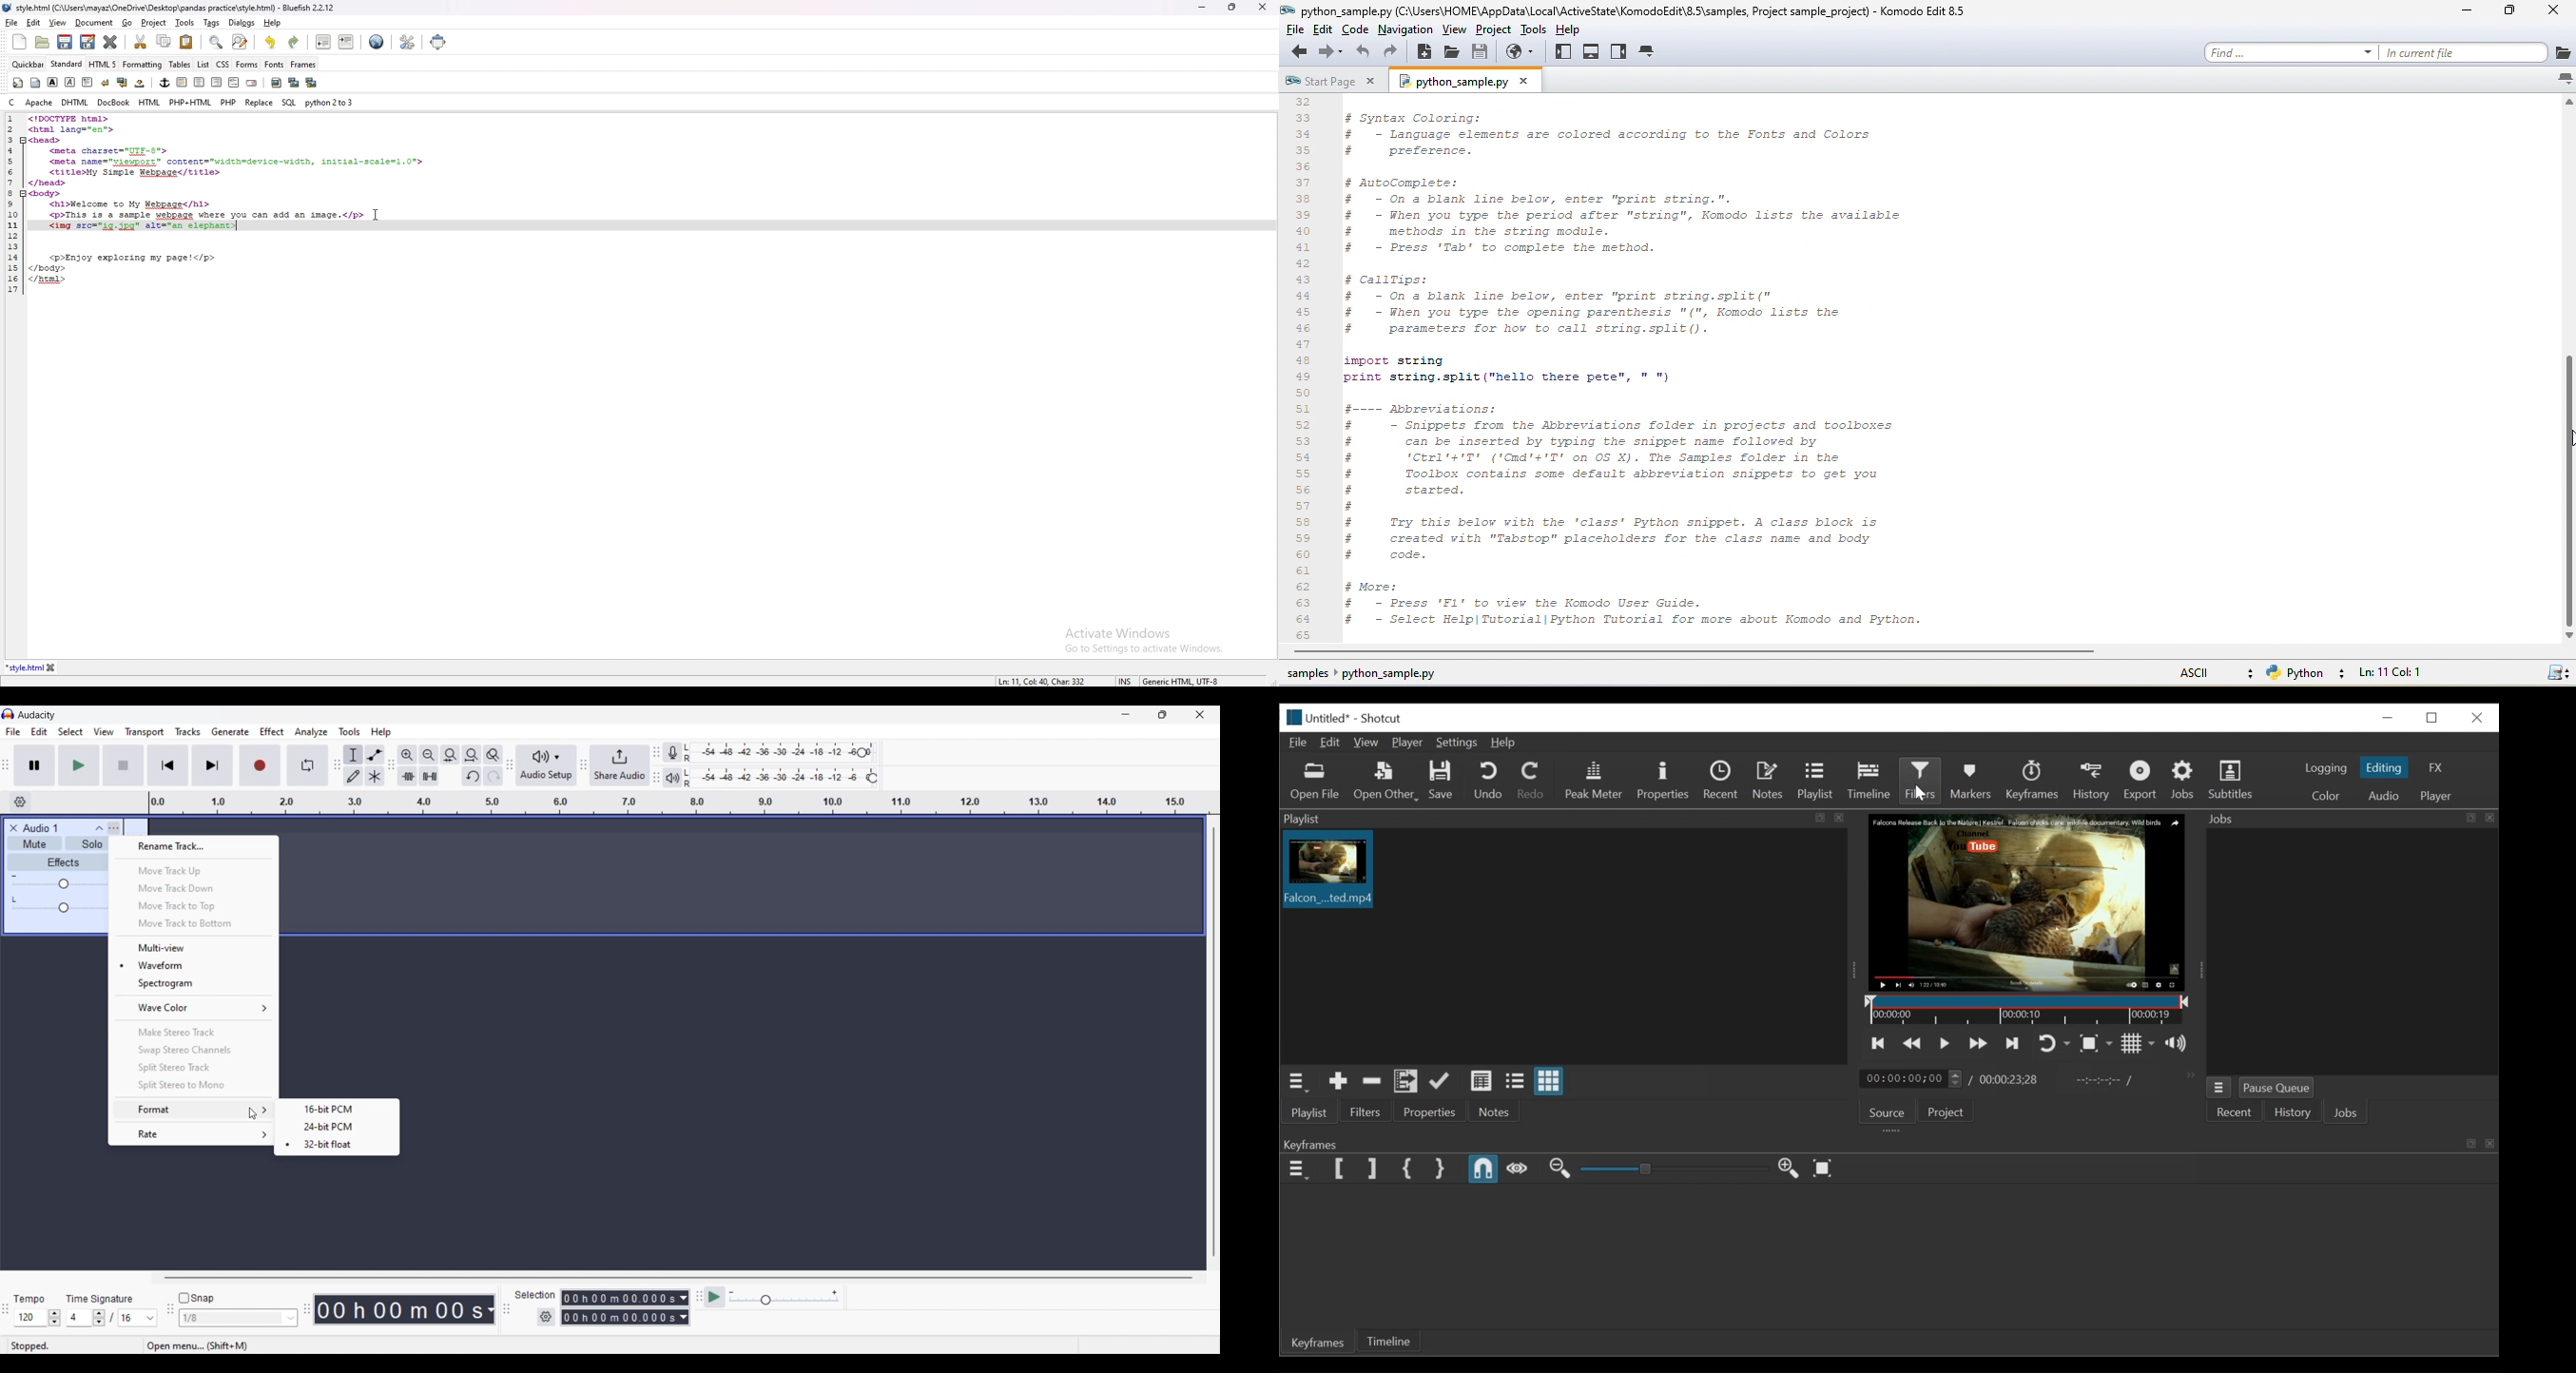 The width and height of the screenshot is (2576, 1400). Describe the element at coordinates (1498, 1111) in the screenshot. I see `Notes` at that location.